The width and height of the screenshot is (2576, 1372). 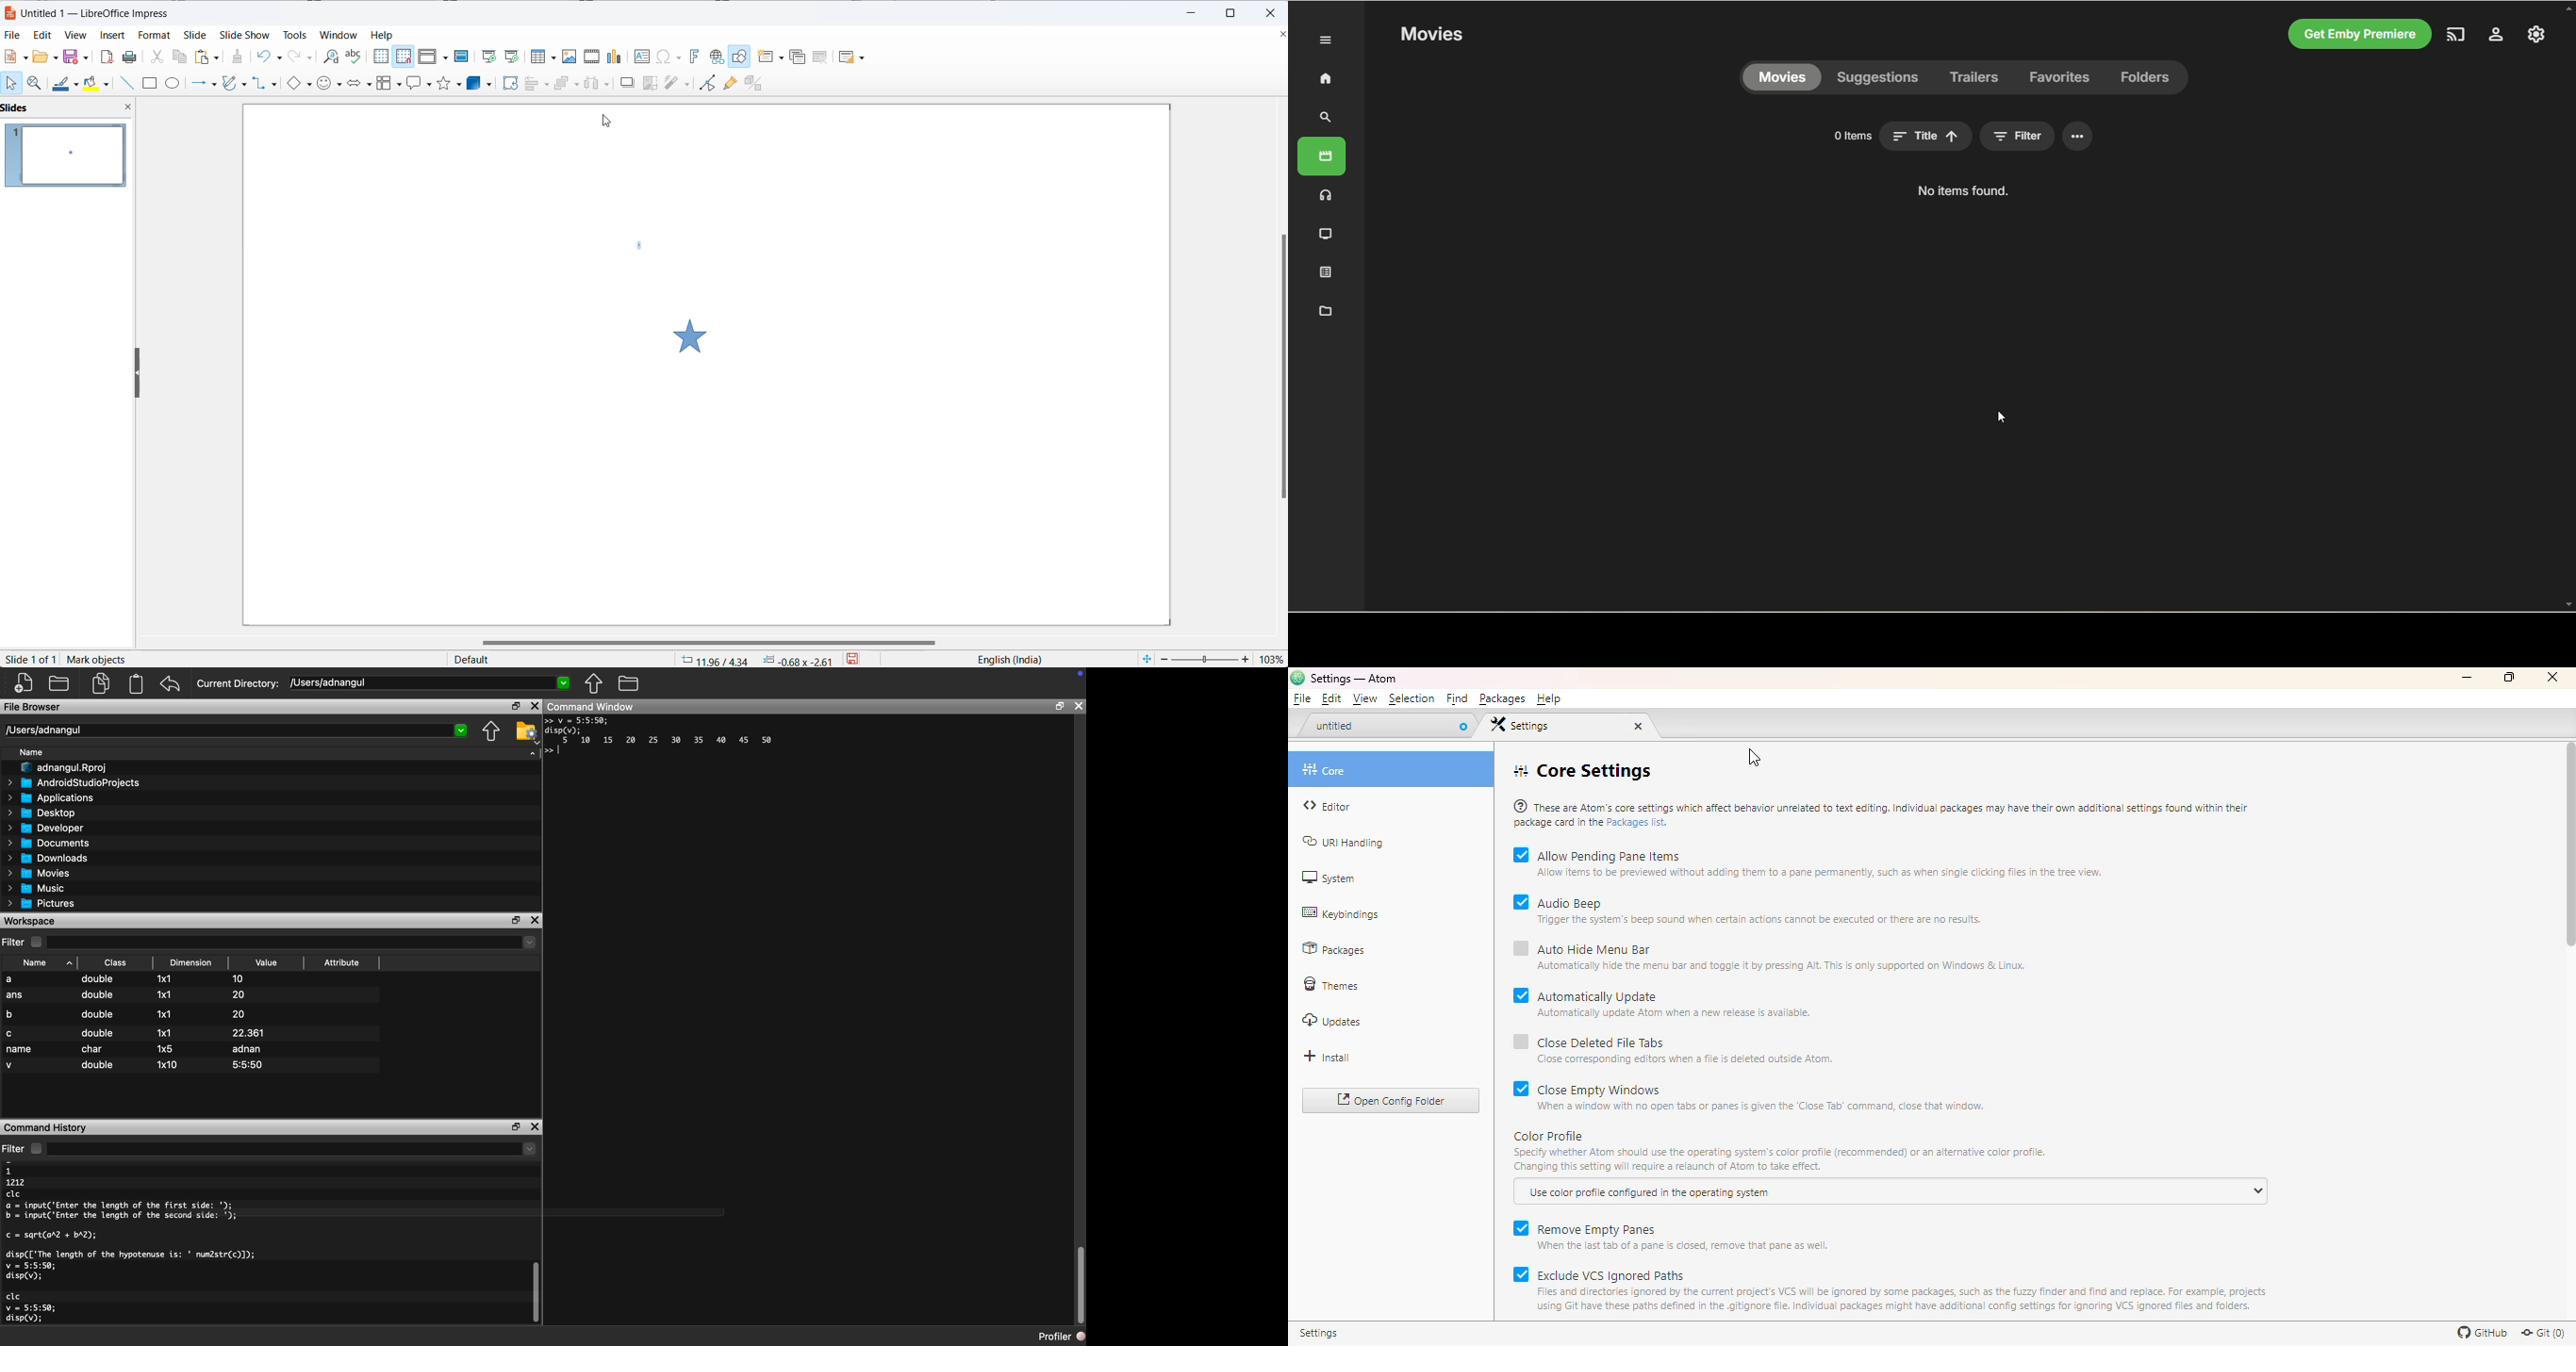 What do you see at coordinates (175, 82) in the screenshot?
I see `ellipse` at bounding box center [175, 82].